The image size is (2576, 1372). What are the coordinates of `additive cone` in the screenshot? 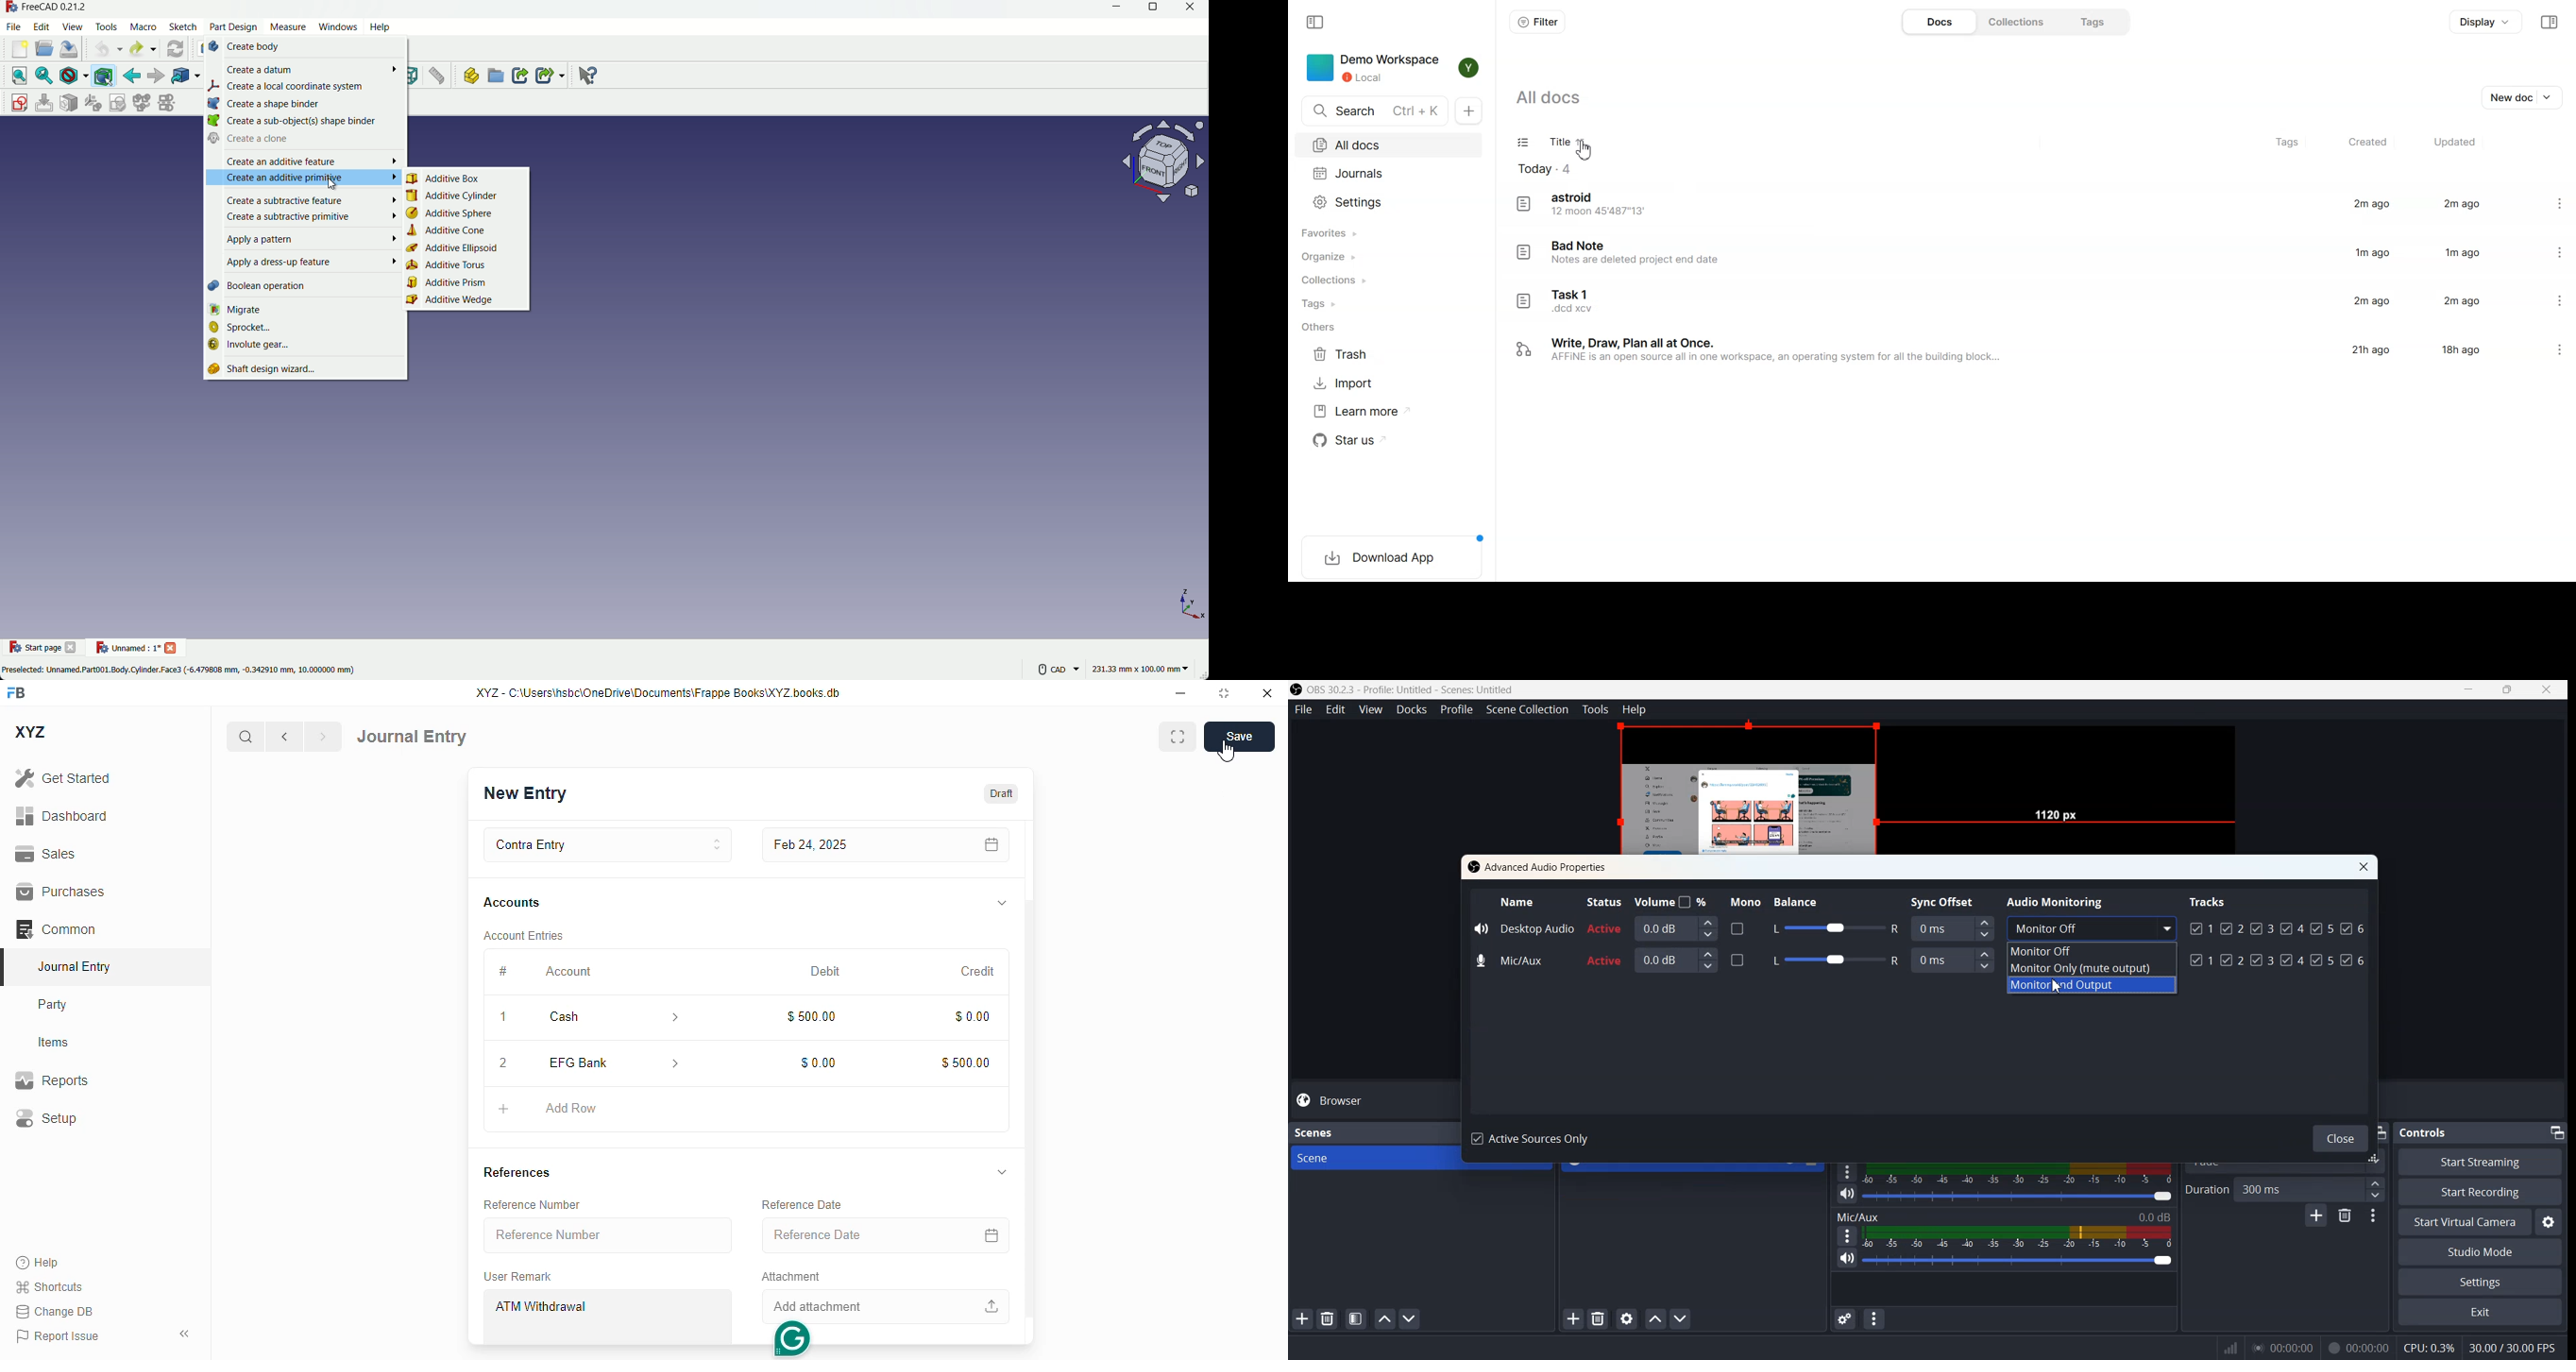 It's located at (465, 232).